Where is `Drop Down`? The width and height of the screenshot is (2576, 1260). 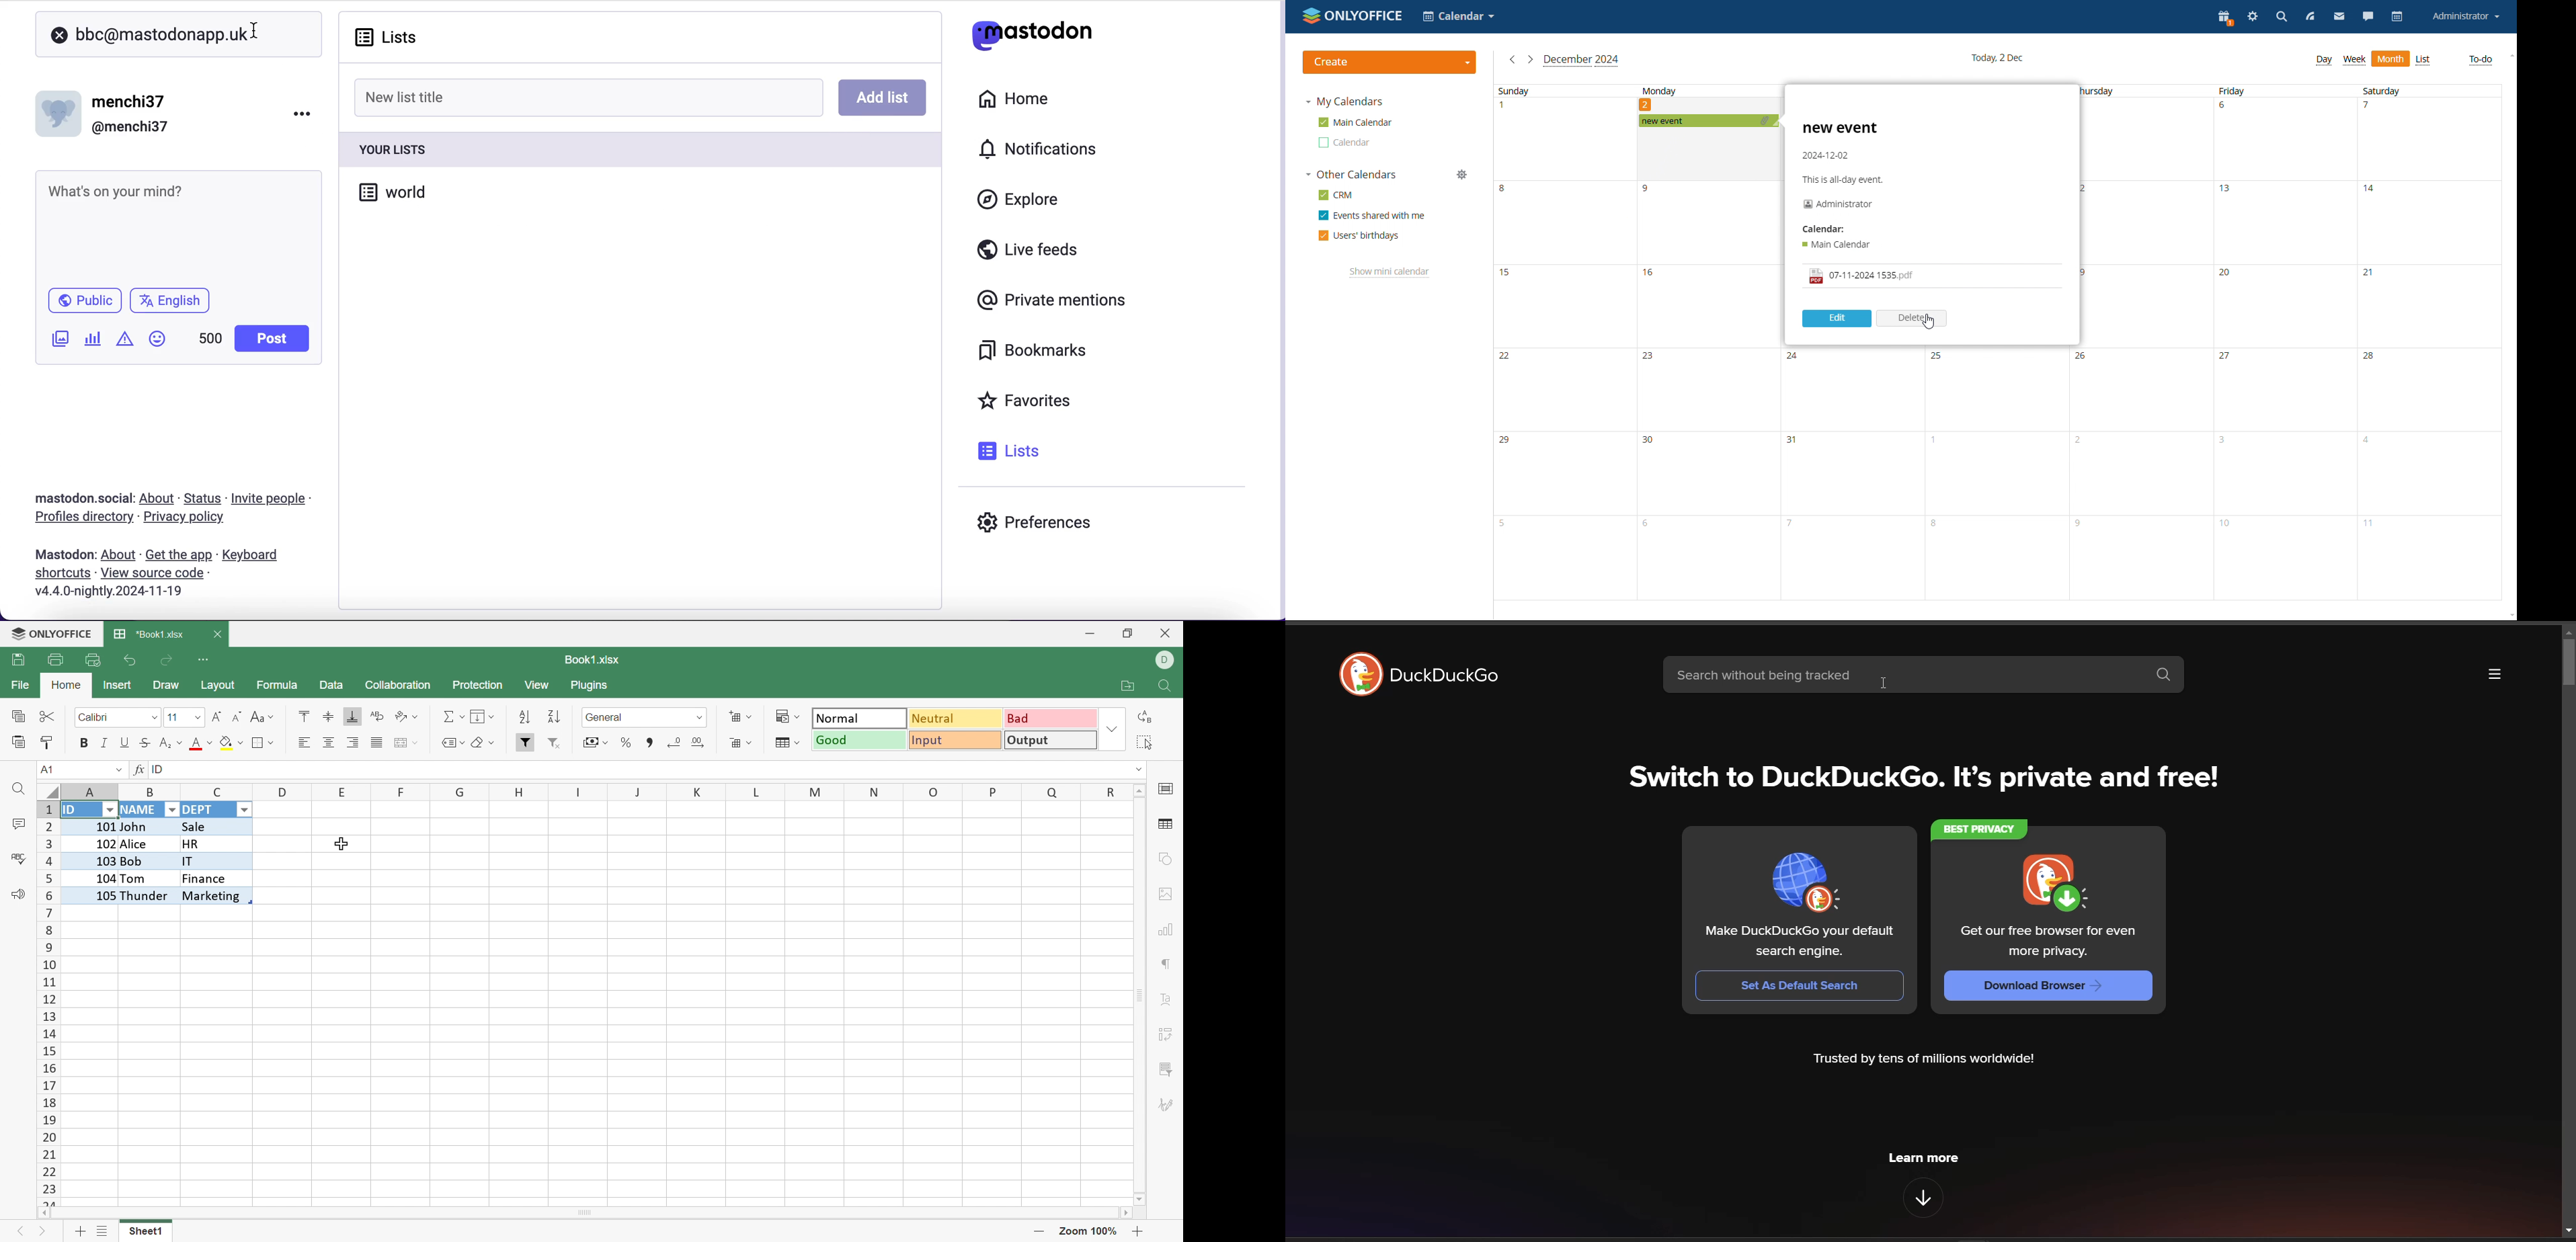 Drop Down is located at coordinates (194, 718).